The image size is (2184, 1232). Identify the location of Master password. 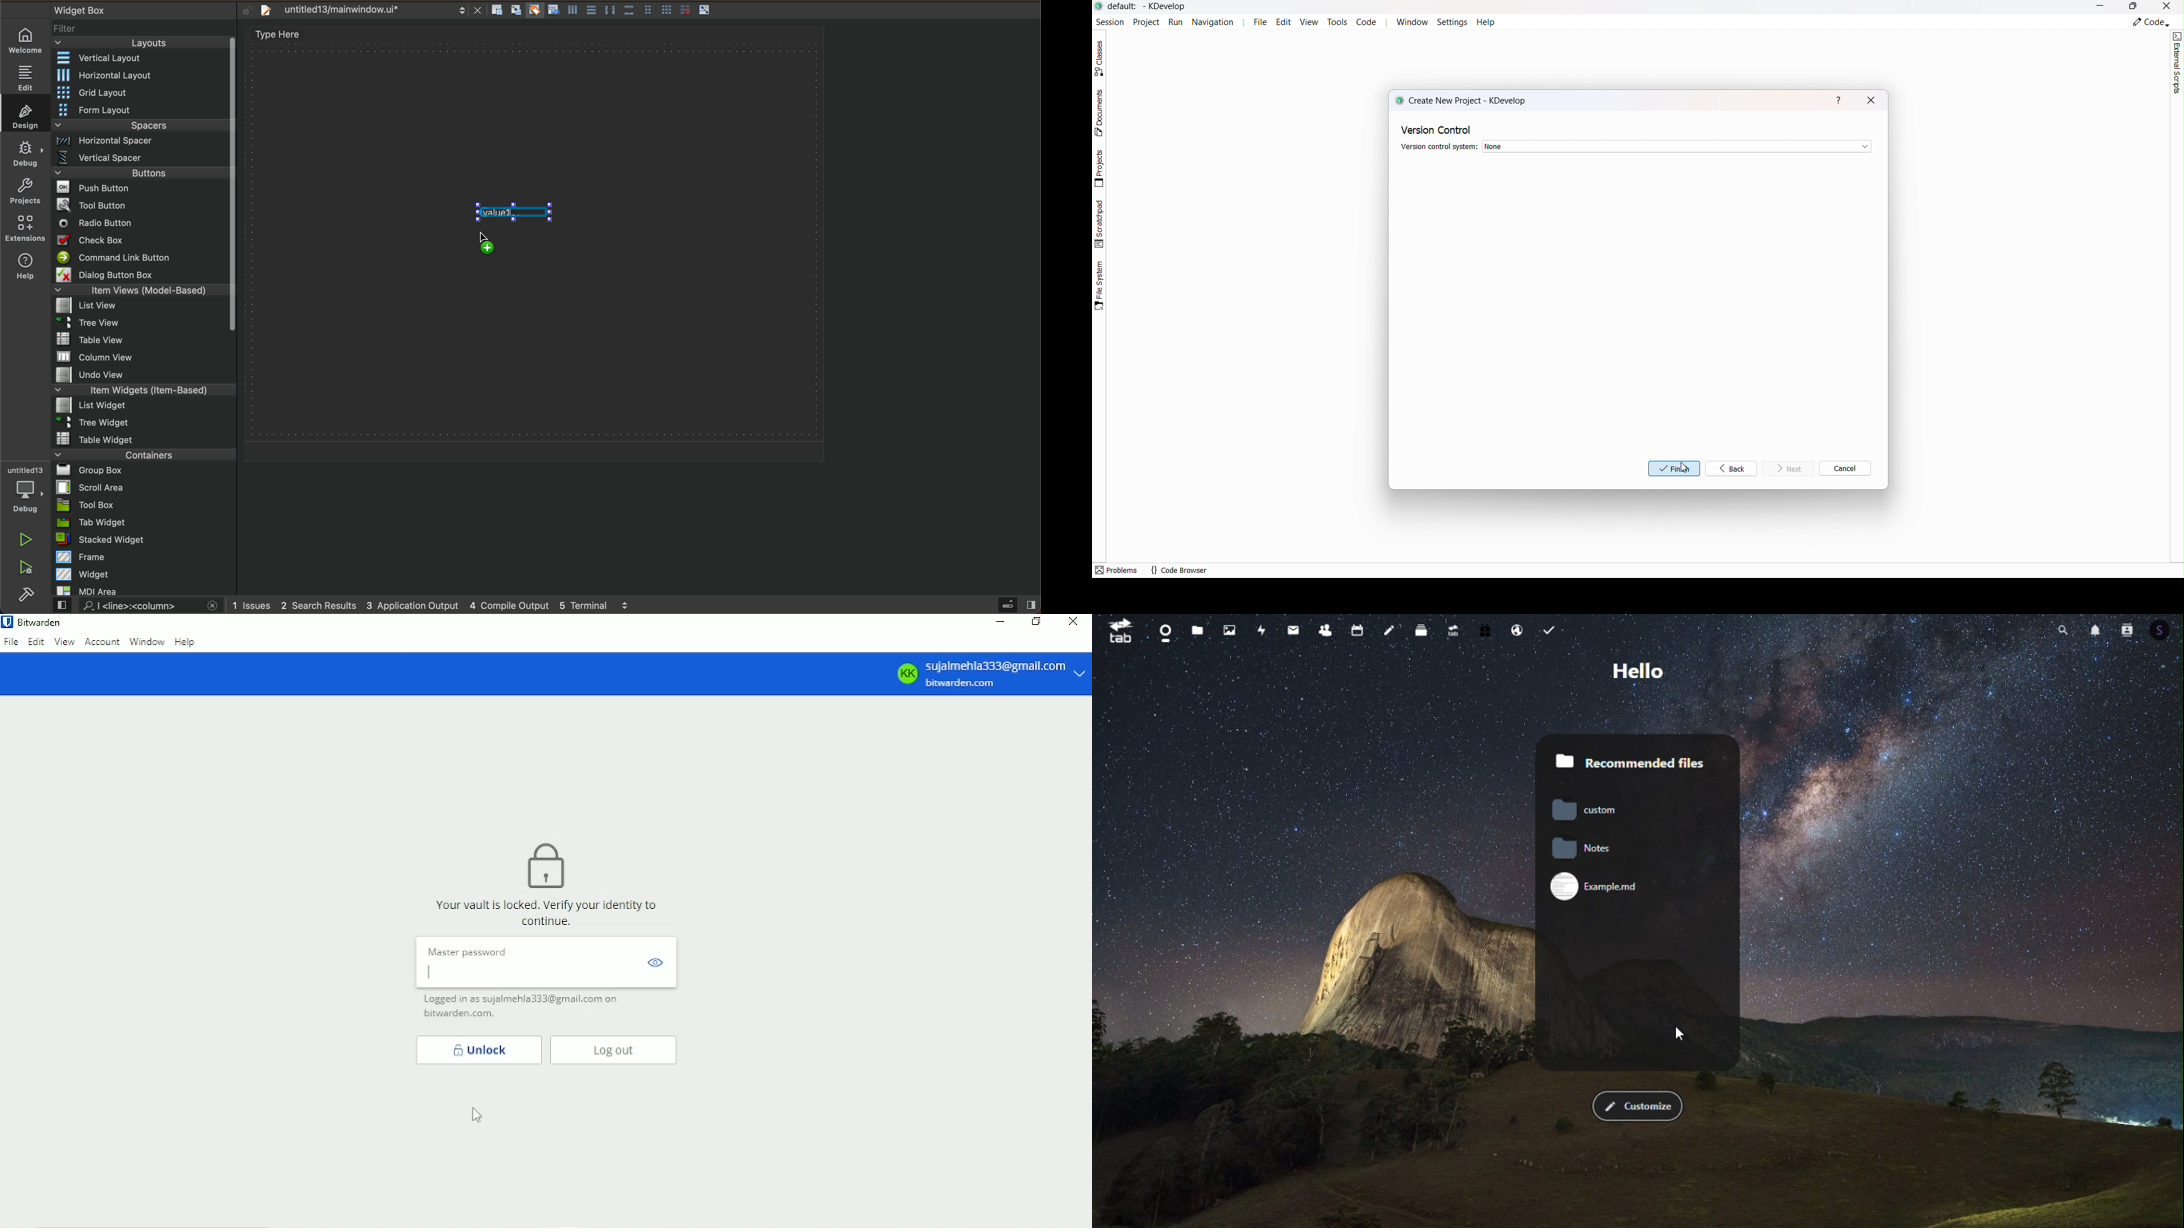
(544, 963).